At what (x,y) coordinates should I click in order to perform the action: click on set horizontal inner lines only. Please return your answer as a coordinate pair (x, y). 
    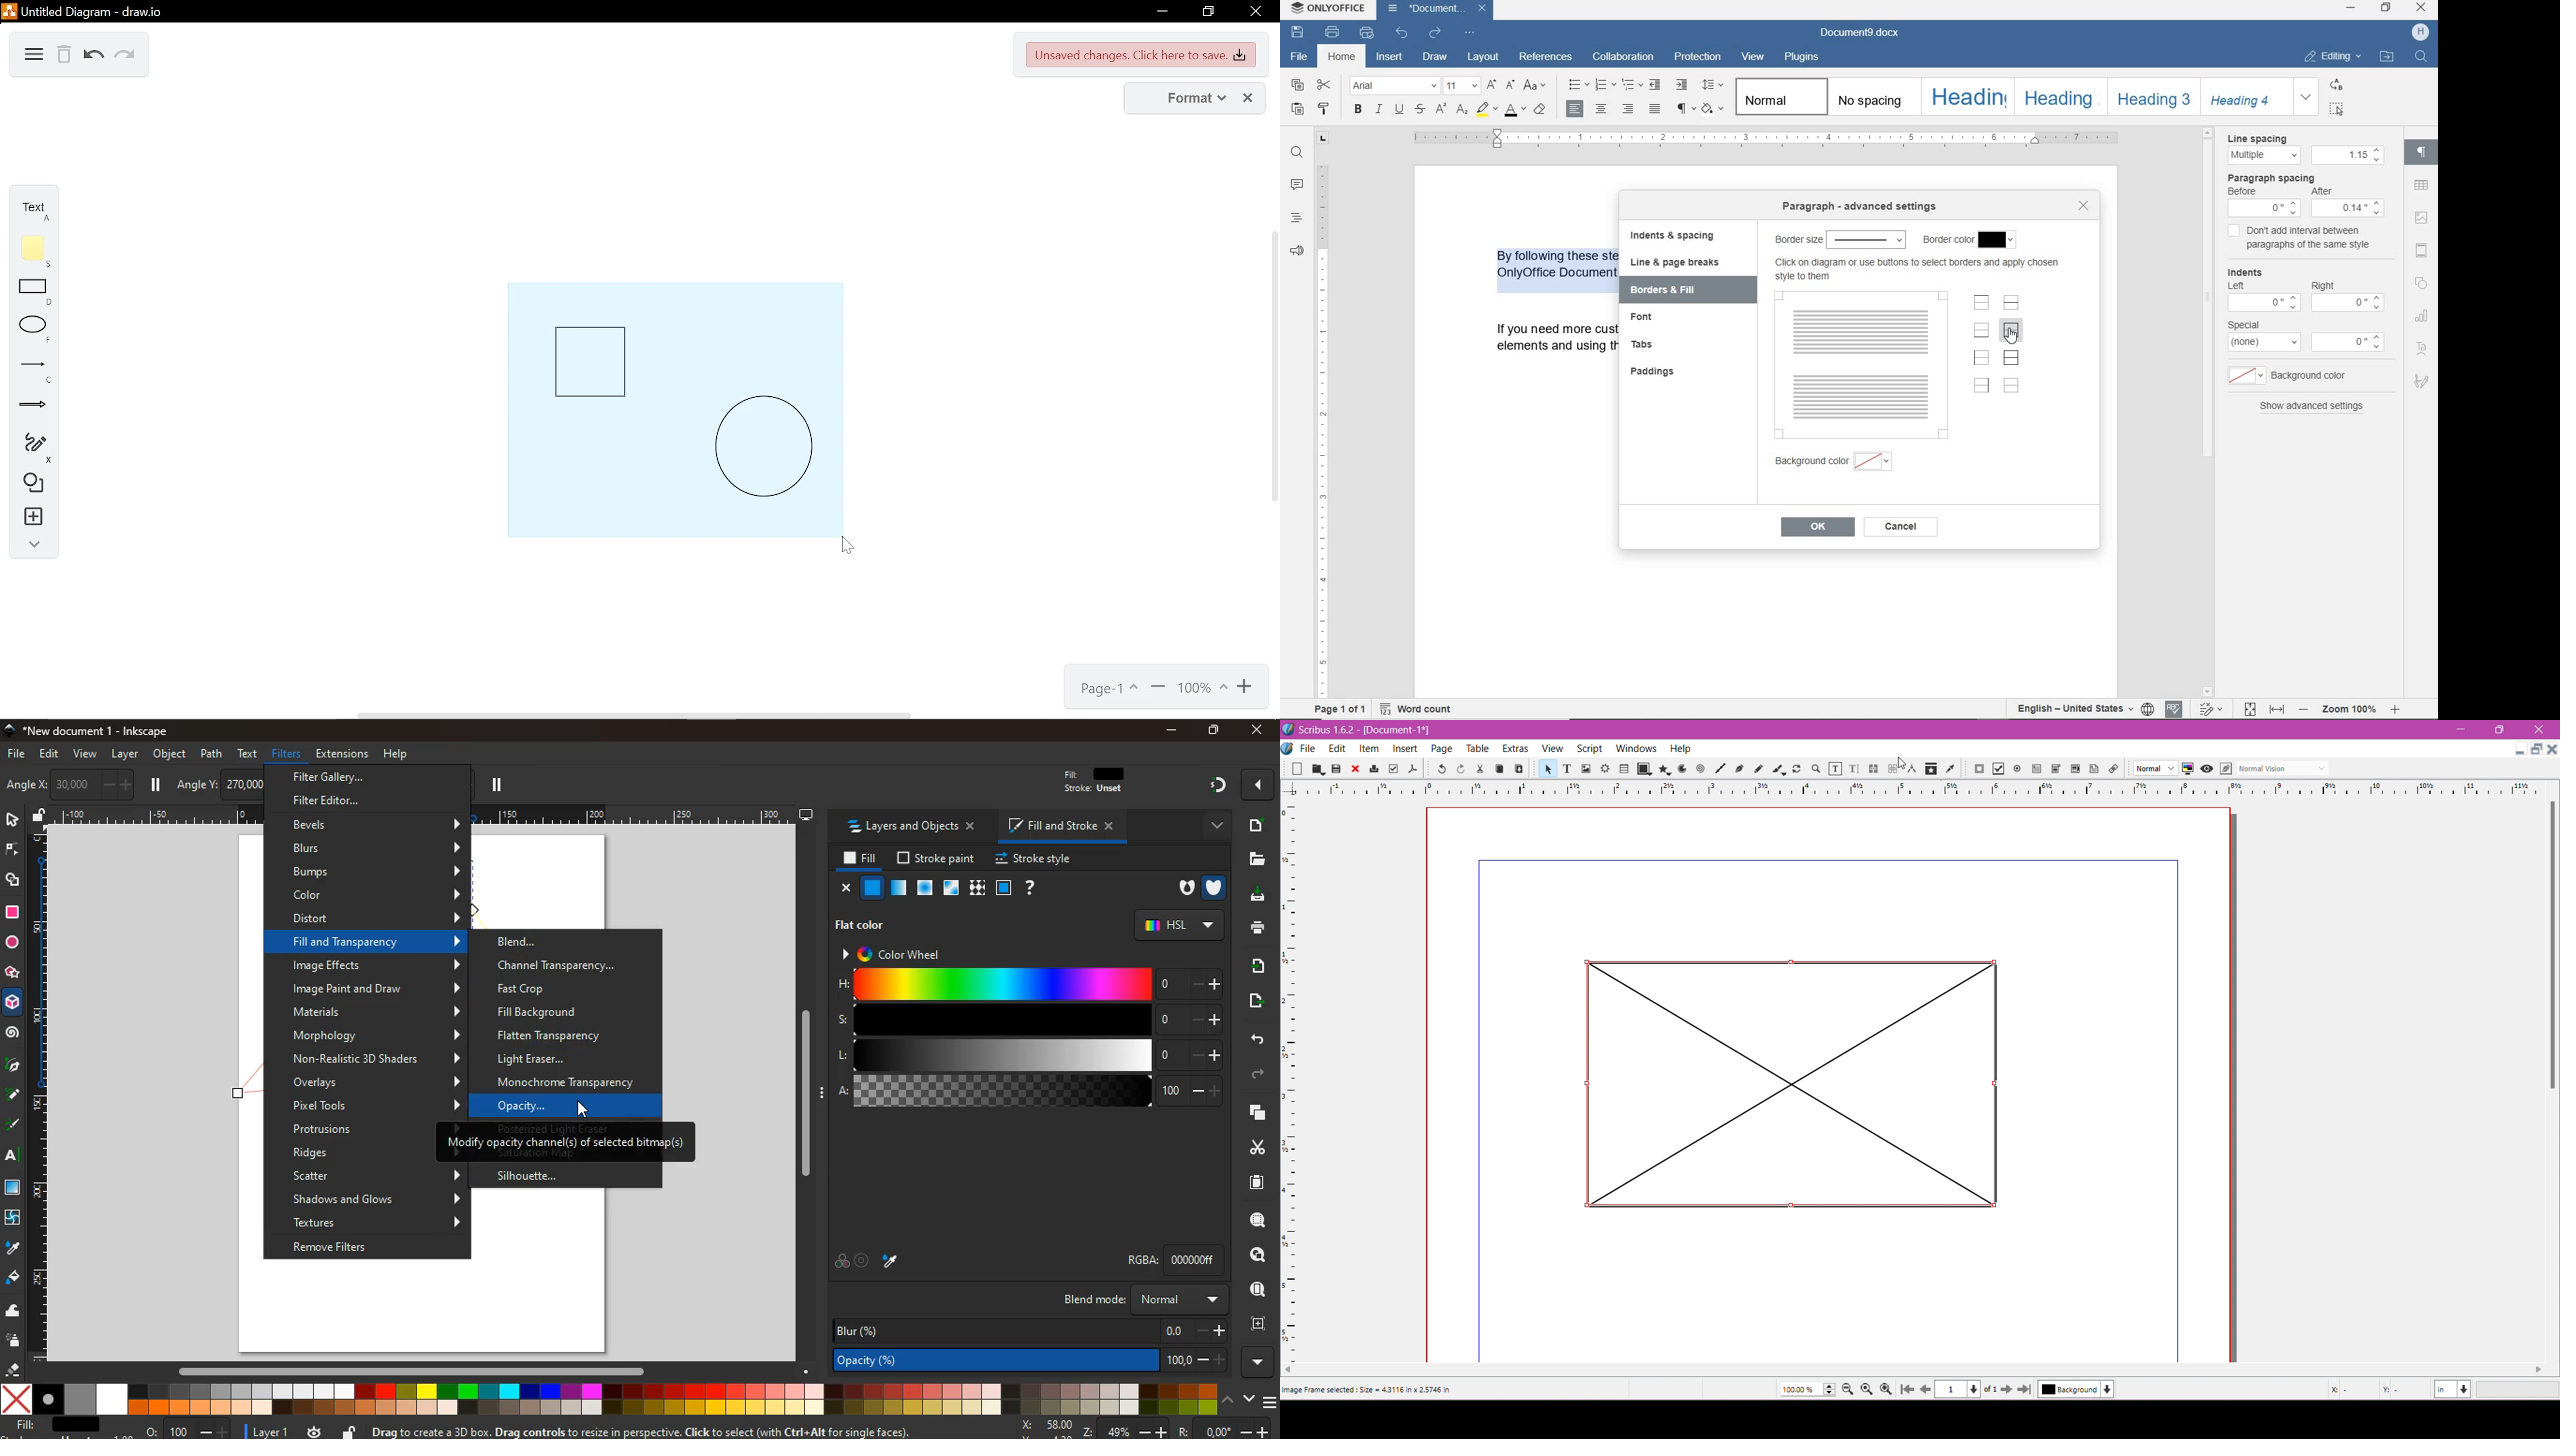
    Looking at the image, I should click on (2012, 302).